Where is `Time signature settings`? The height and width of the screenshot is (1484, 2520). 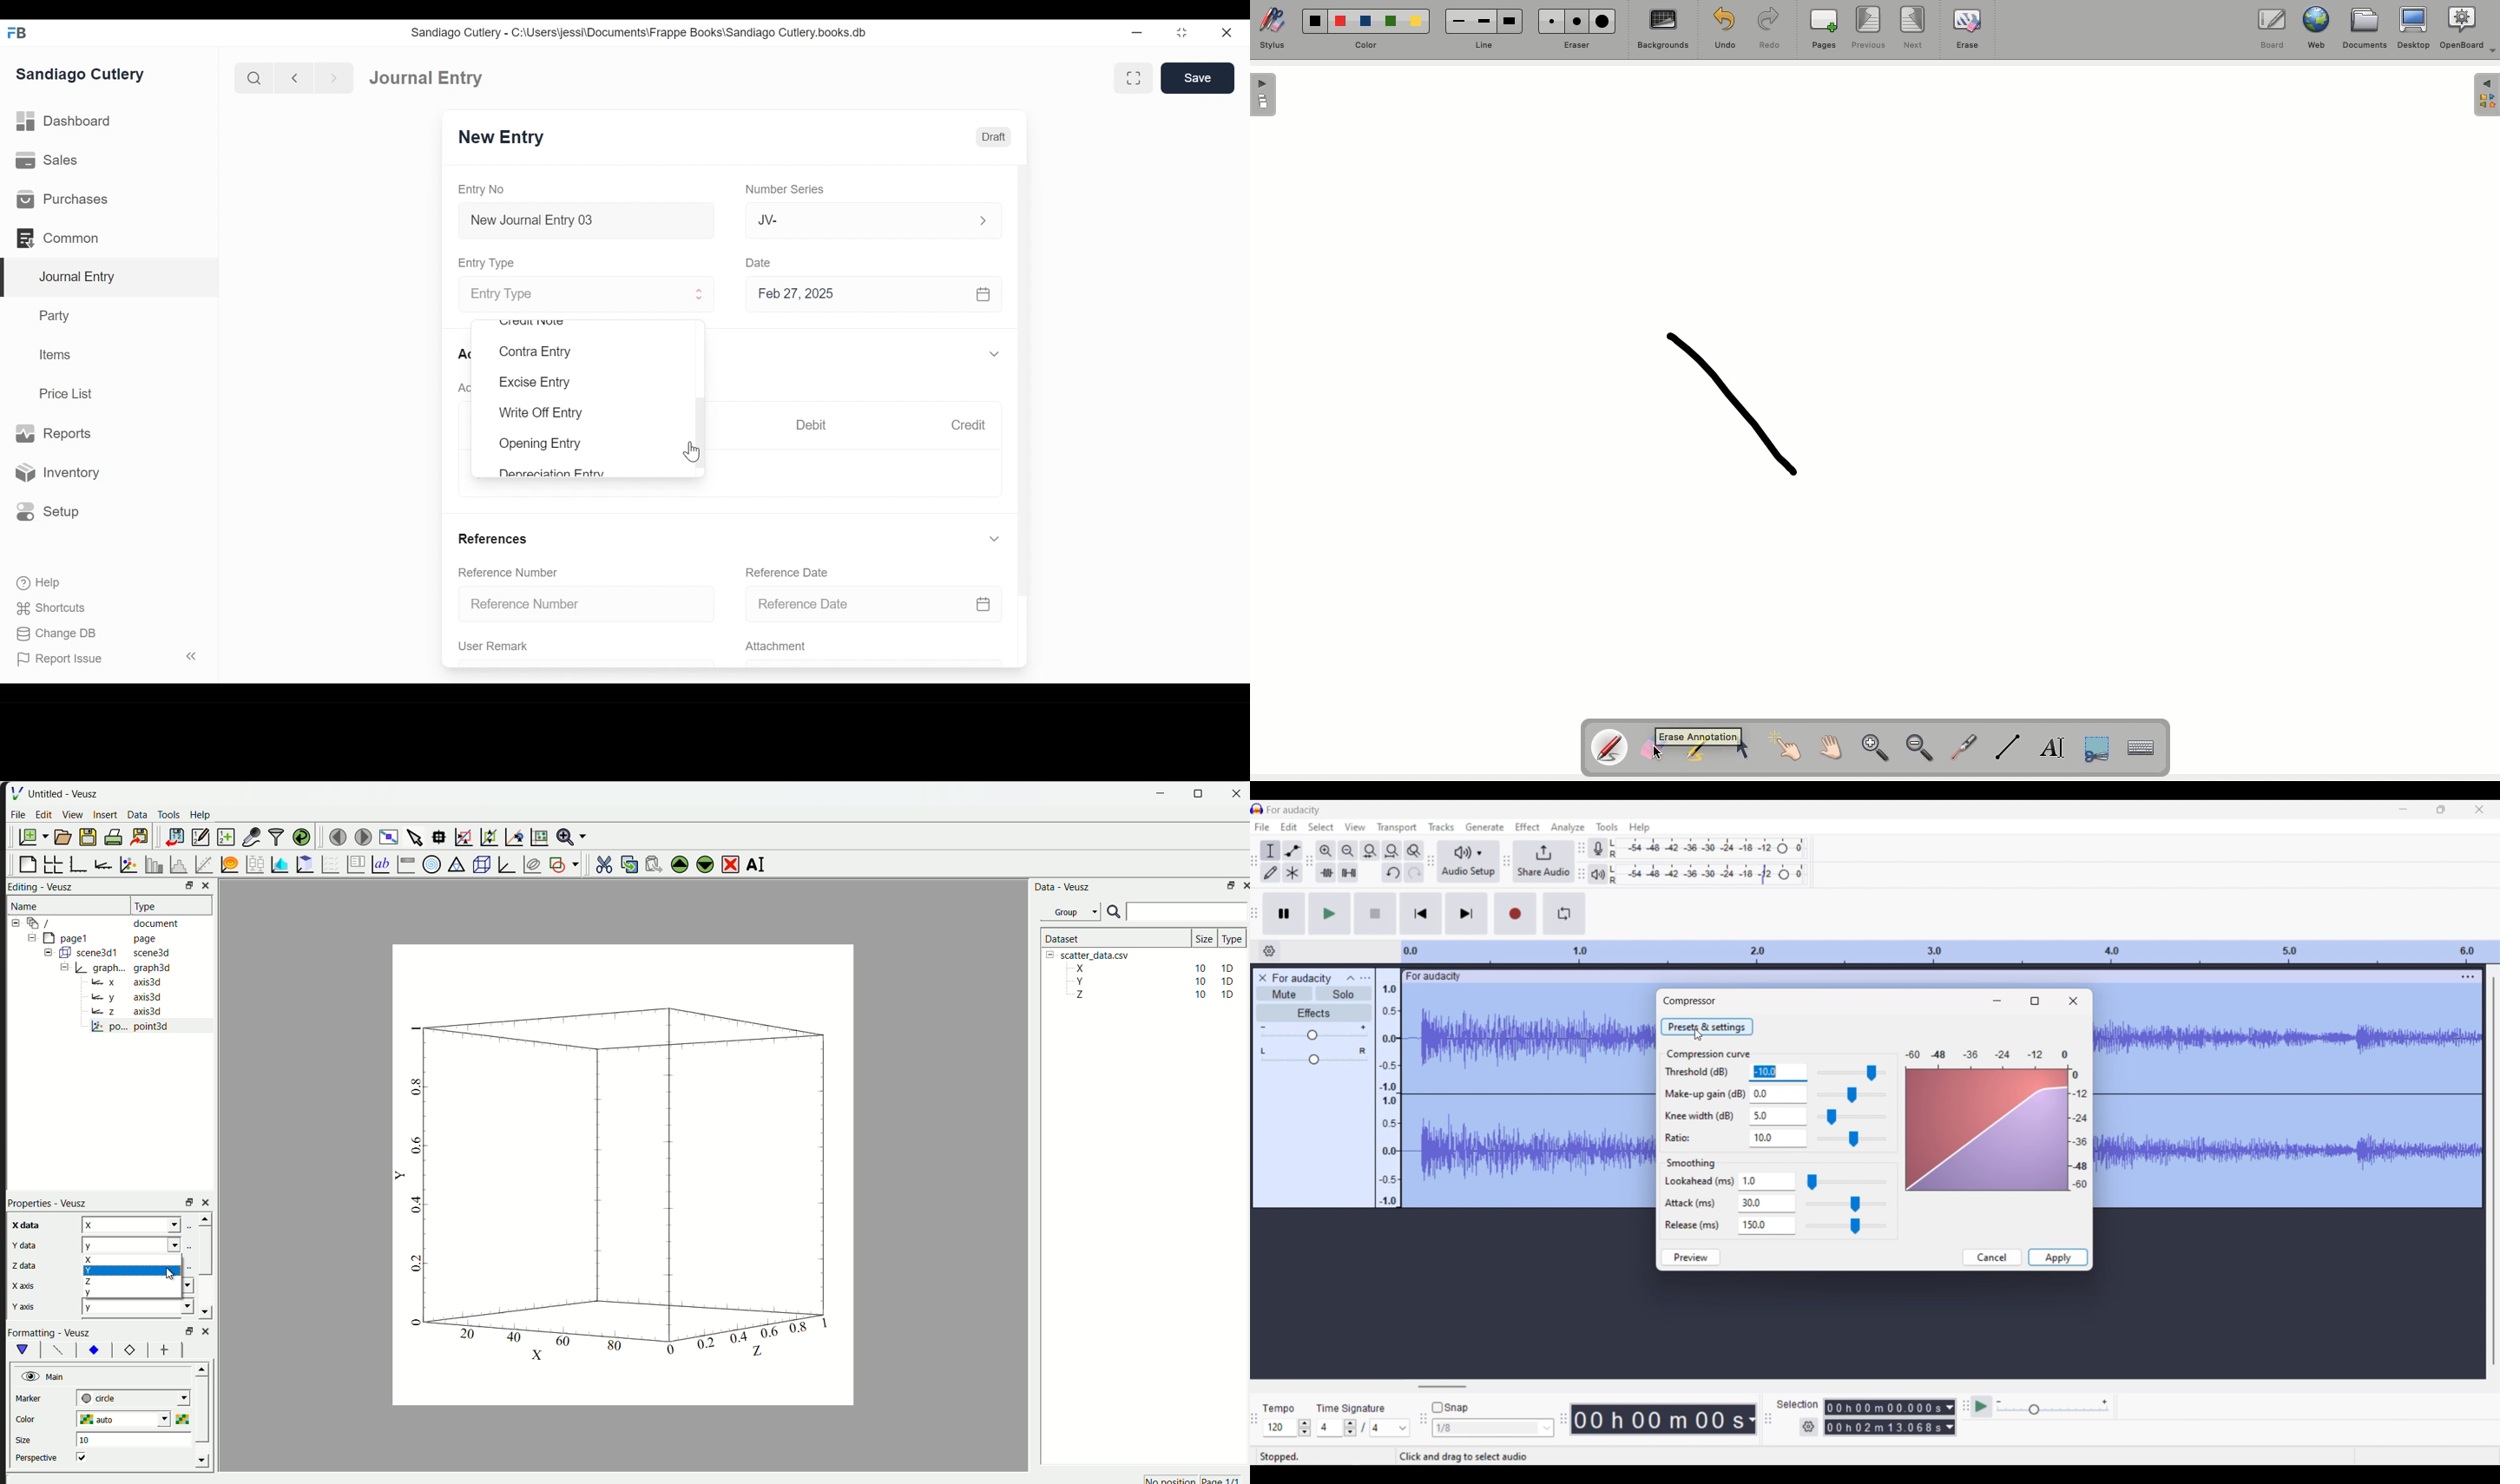 Time signature settings is located at coordinates (1365, 1427).